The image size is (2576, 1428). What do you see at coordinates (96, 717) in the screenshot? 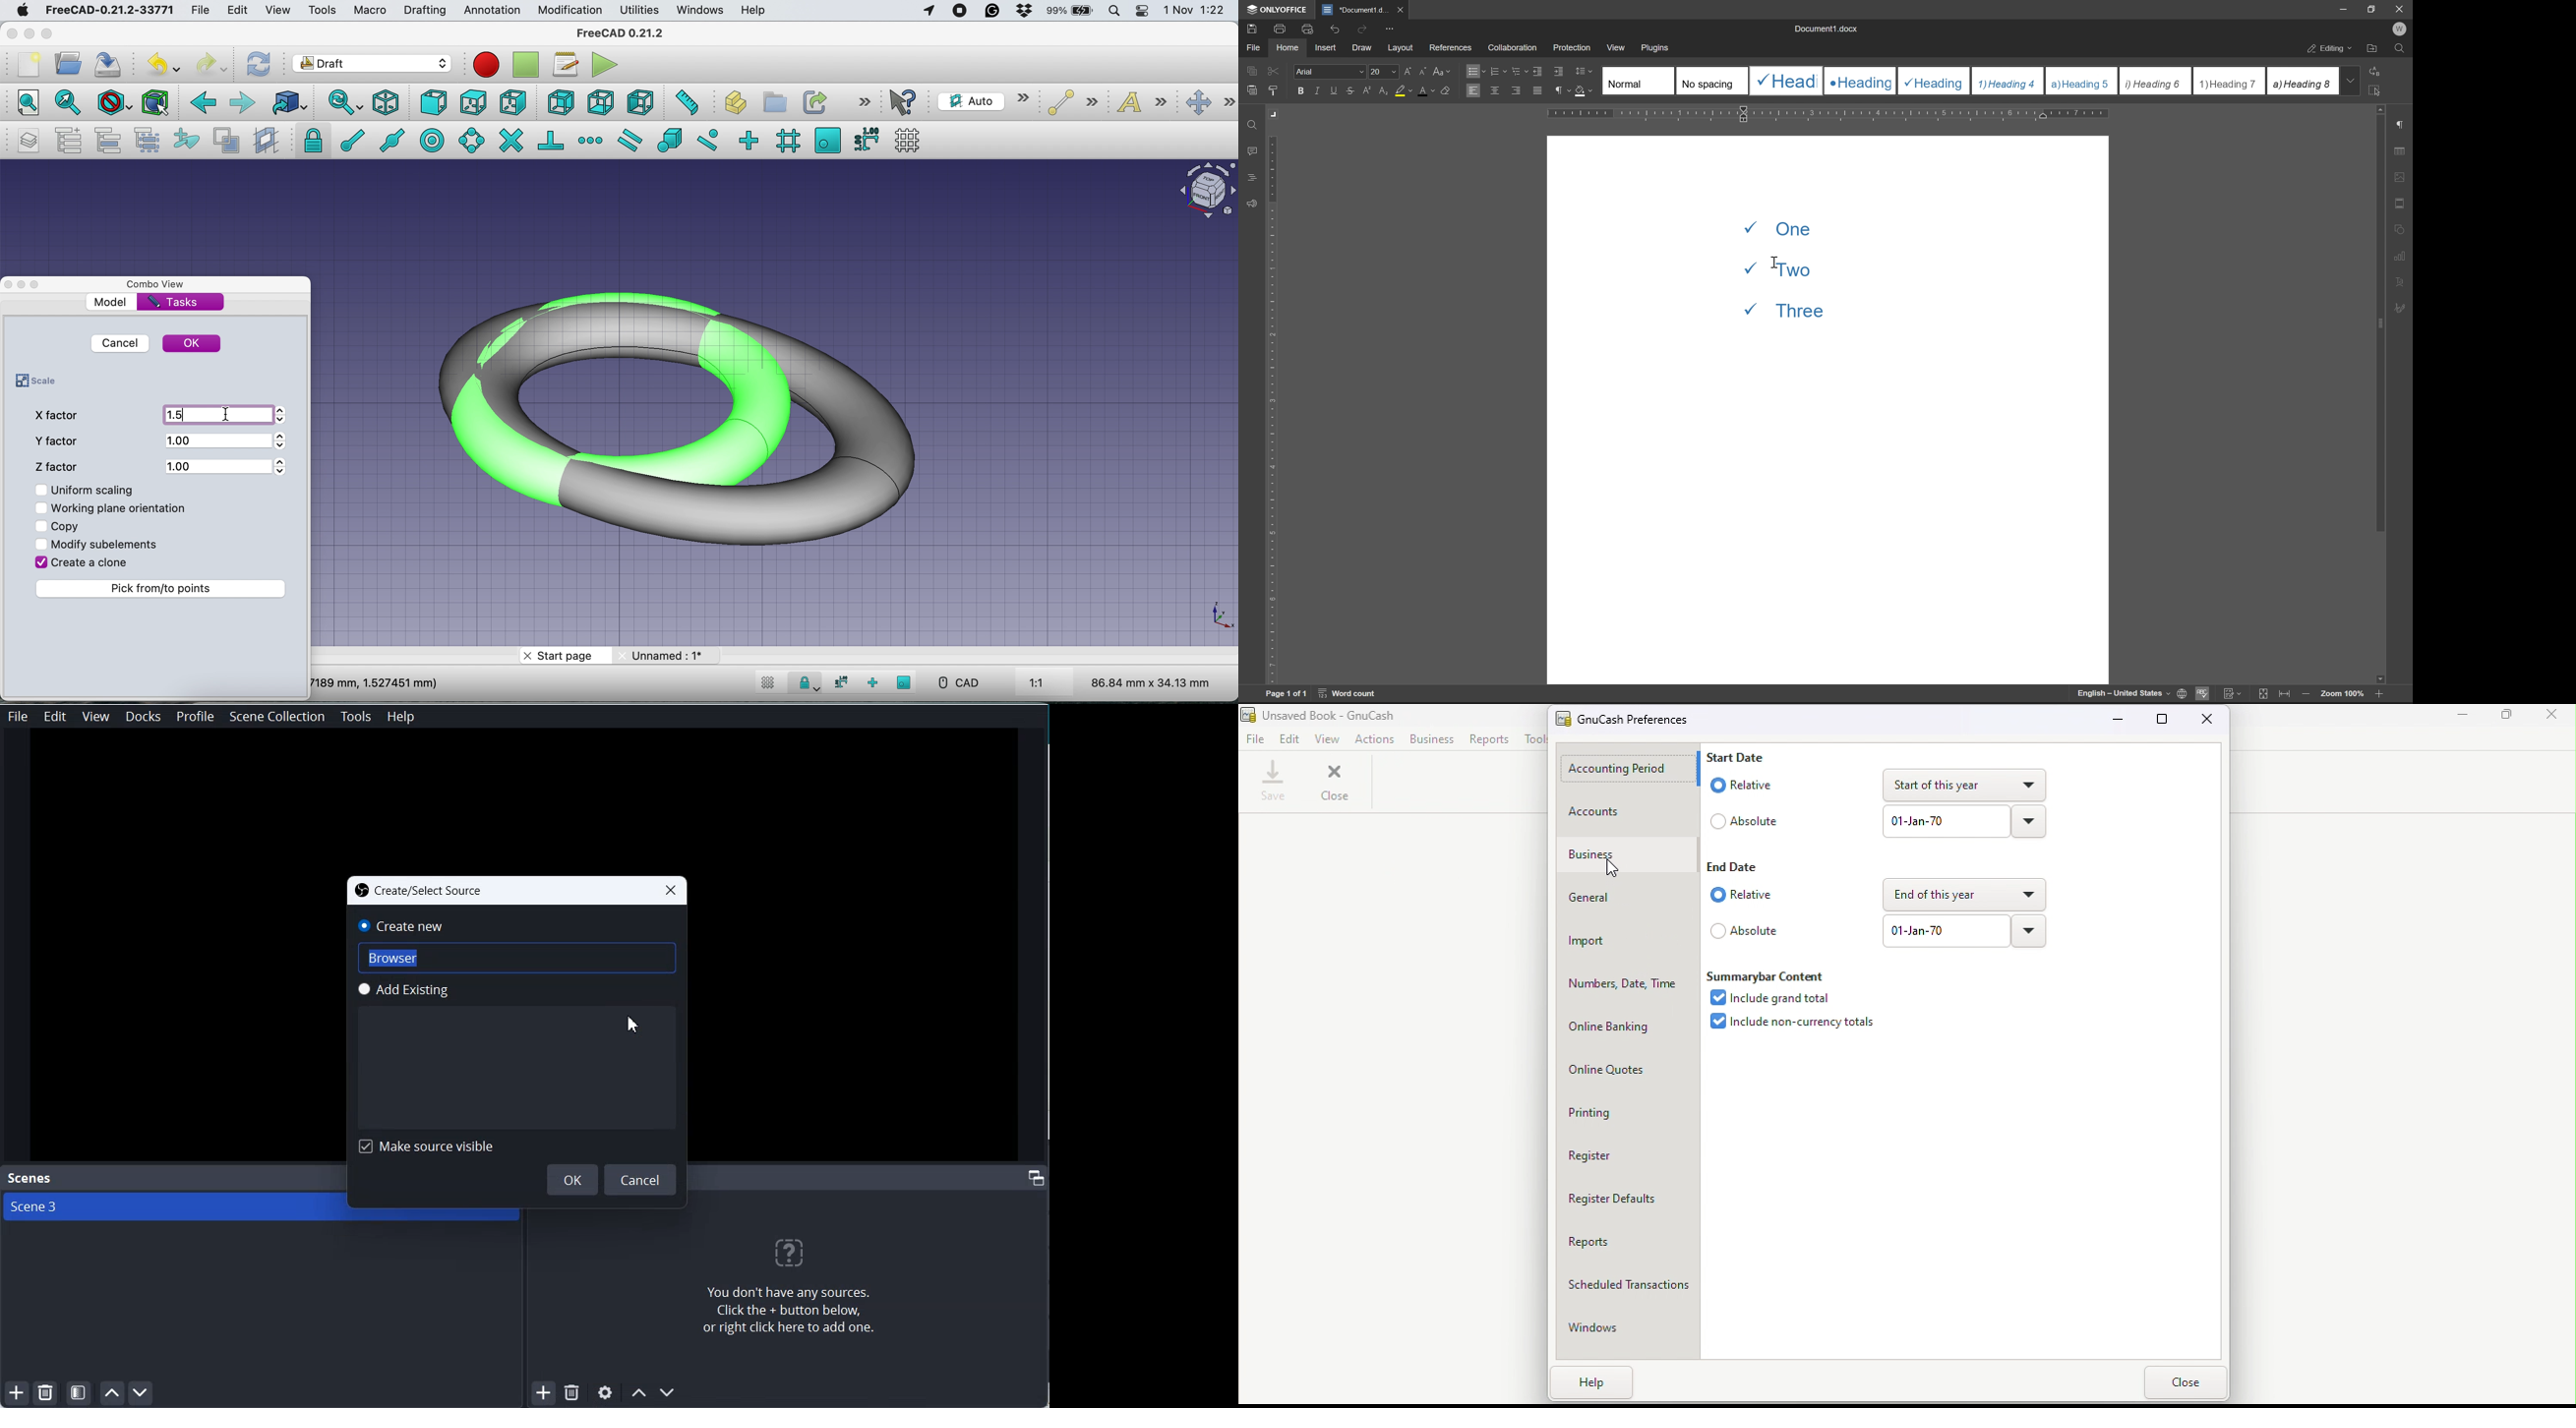
I see `View` at bounding box center [96, 717].